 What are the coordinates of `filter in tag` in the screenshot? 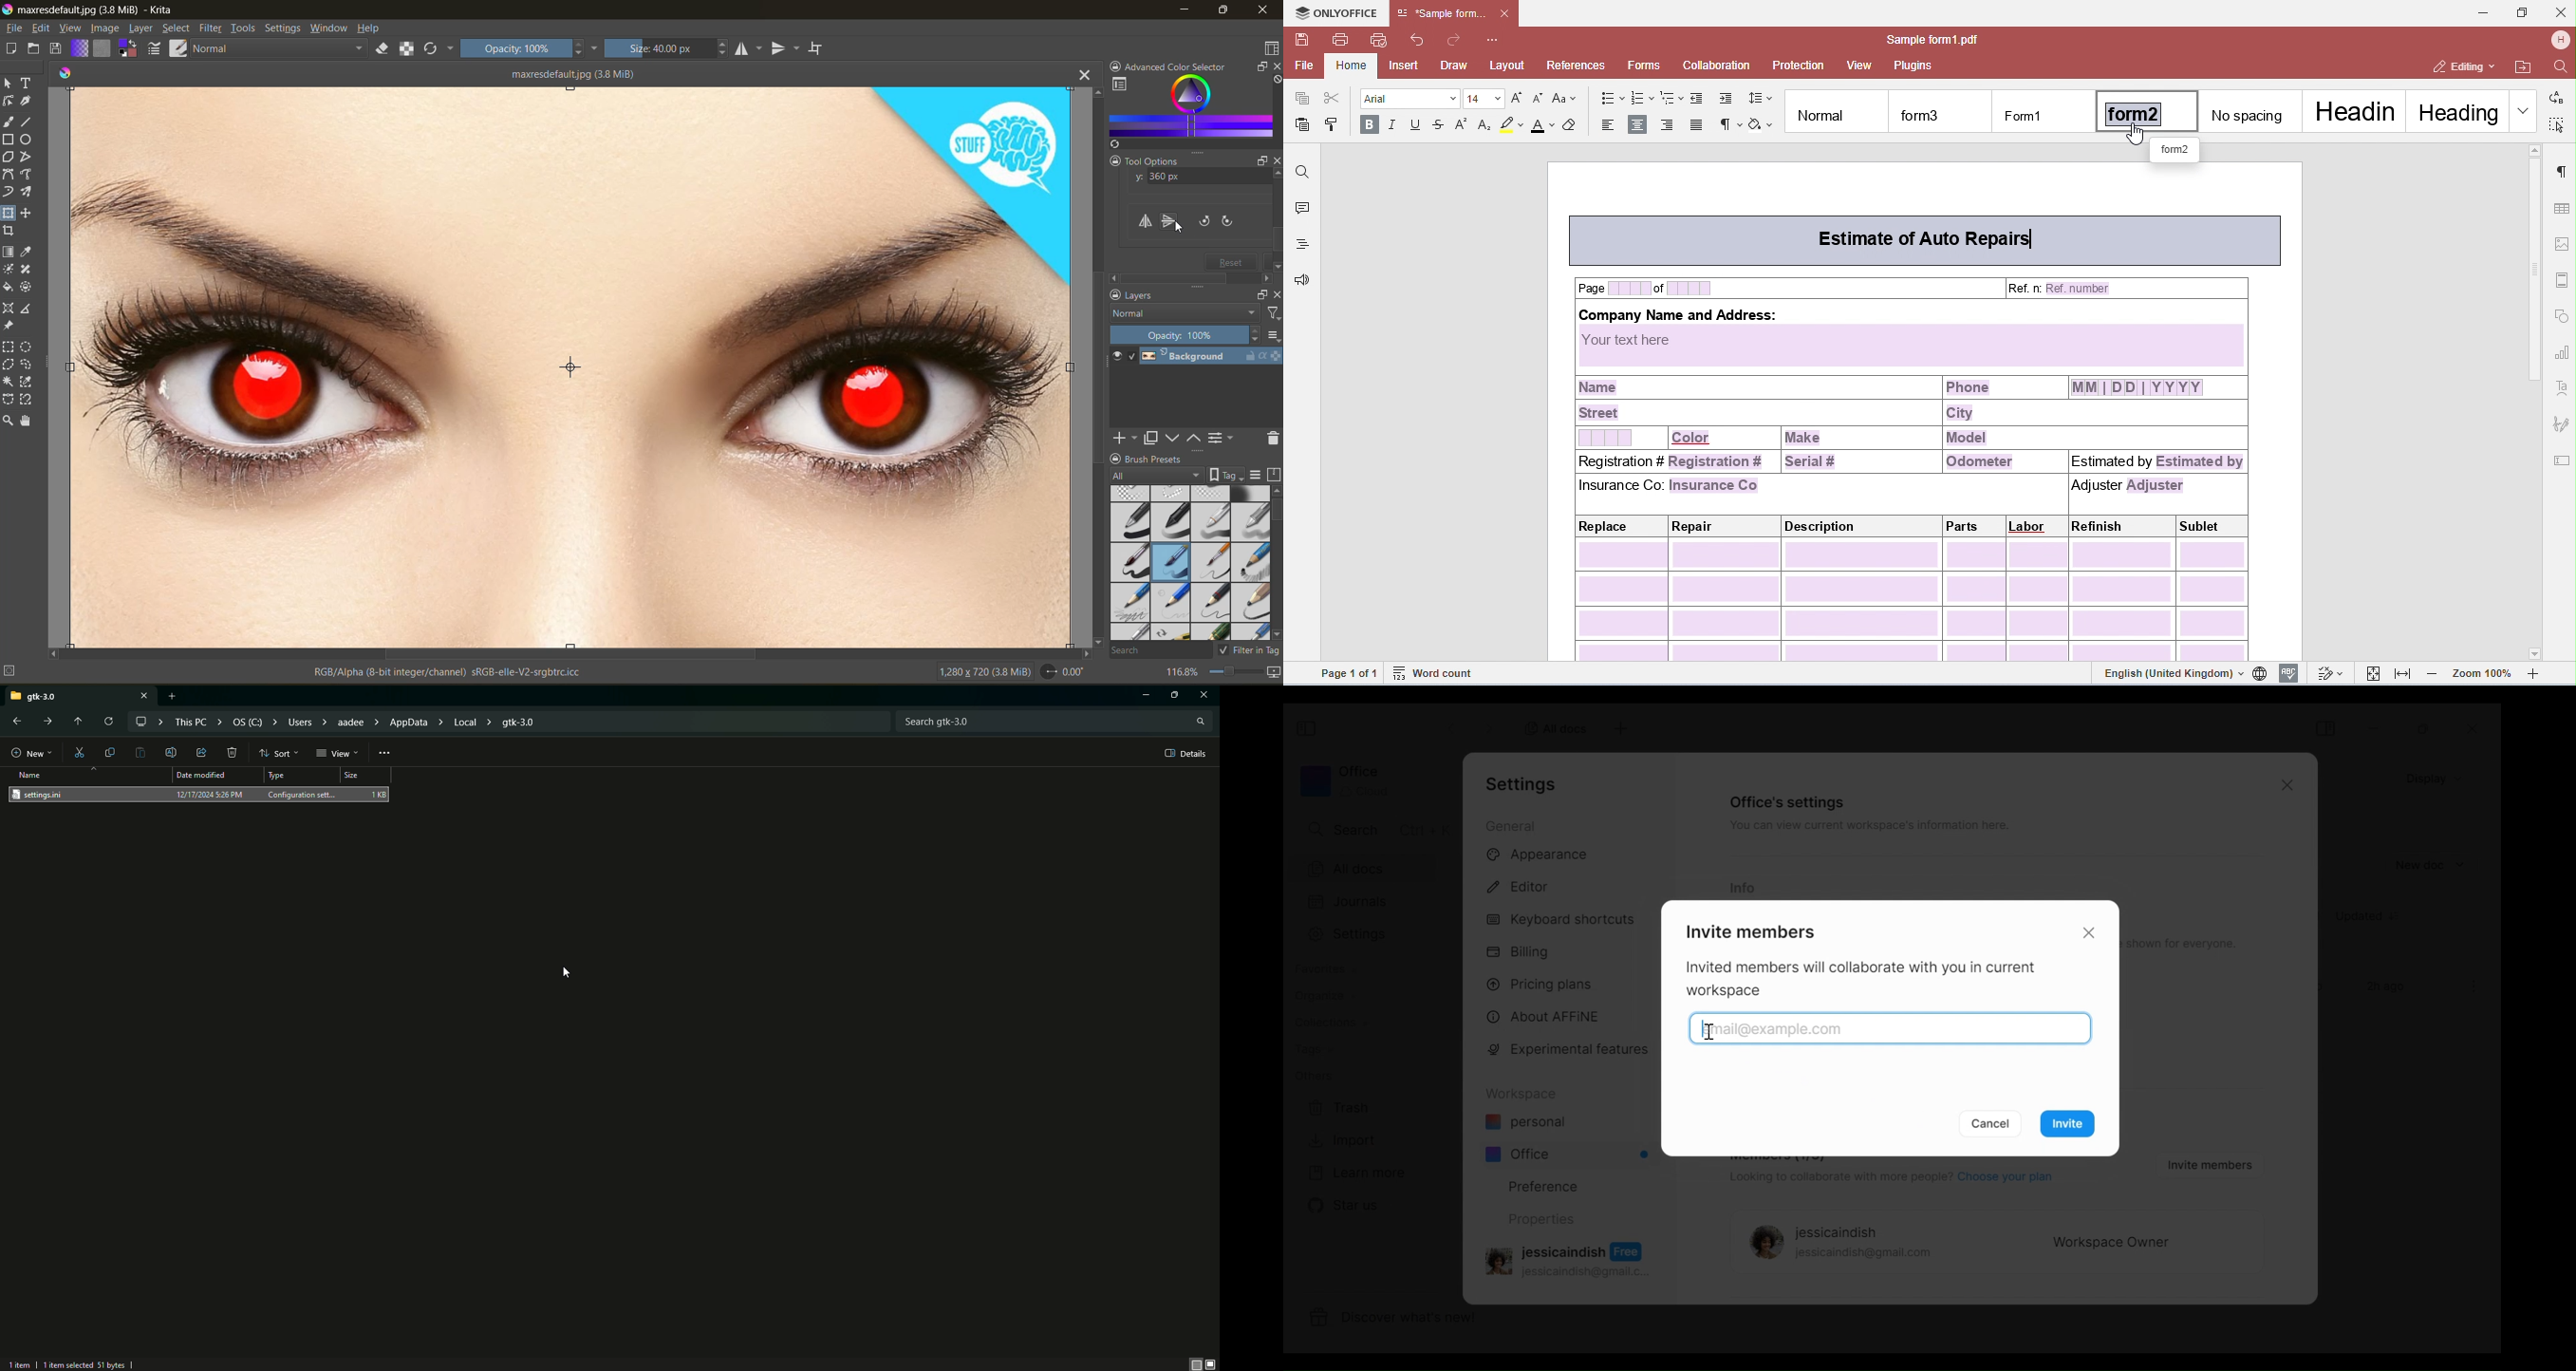 It's located at (1250, 650).